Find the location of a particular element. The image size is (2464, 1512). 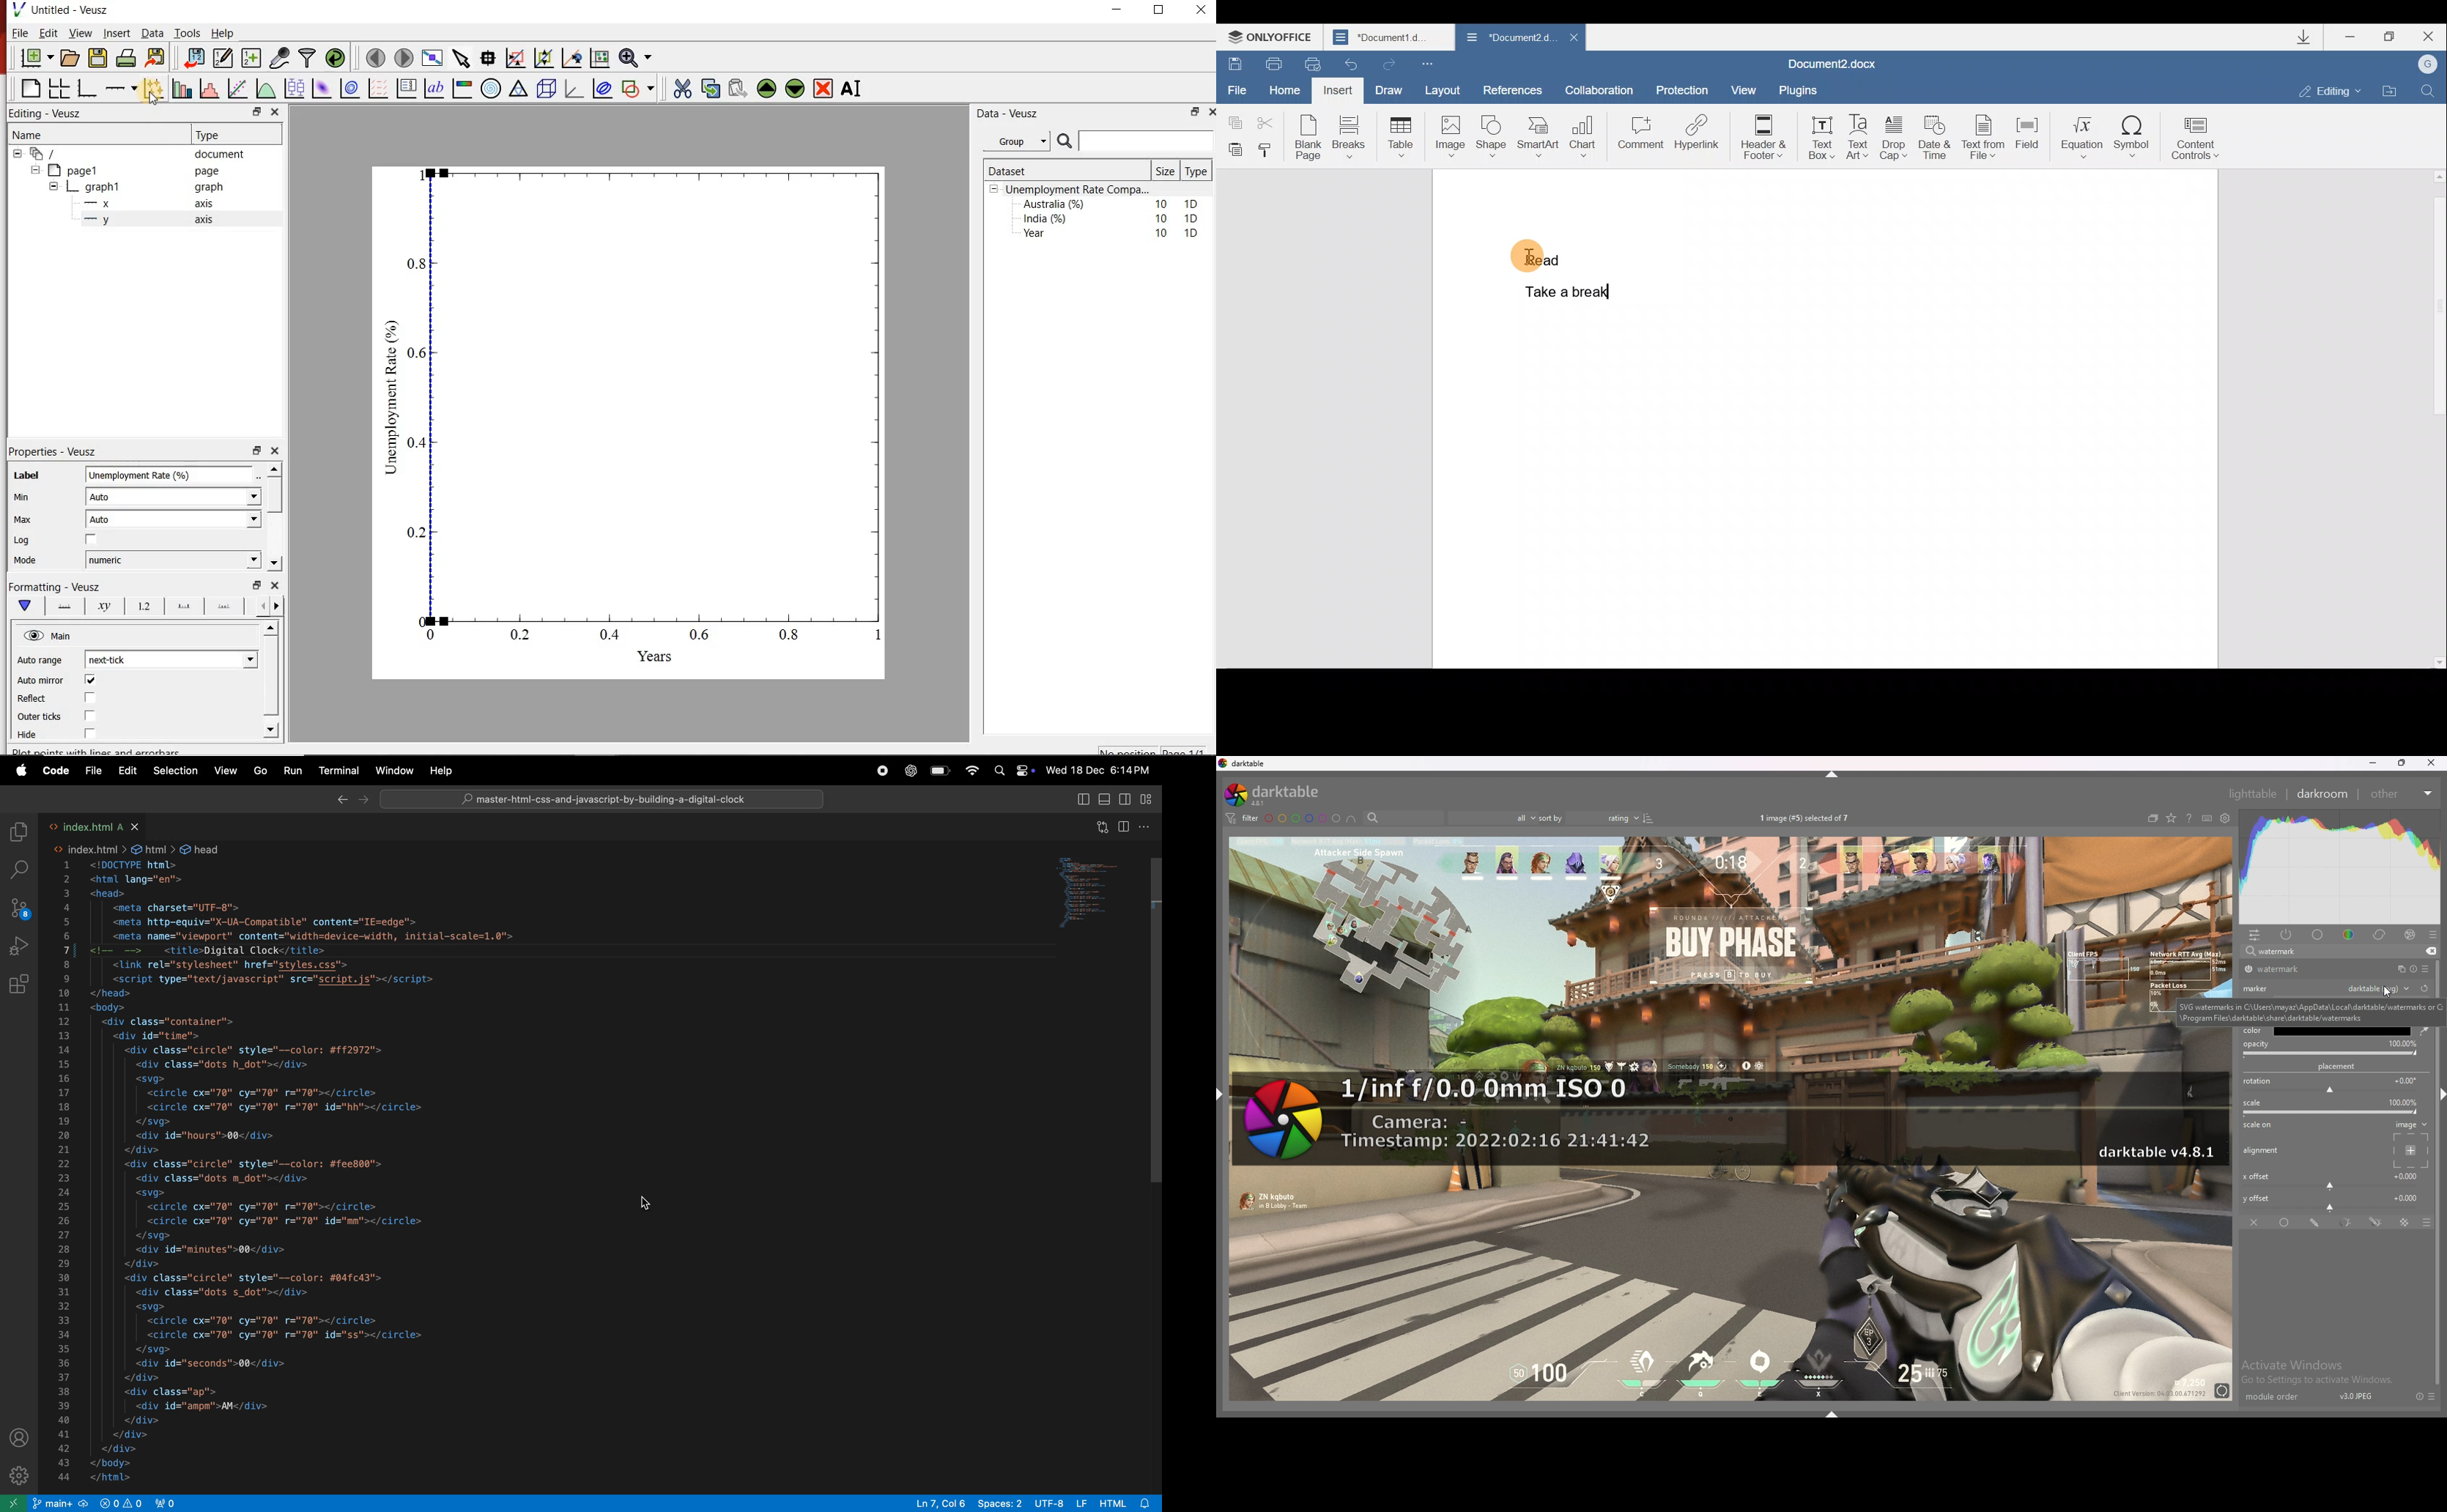

checkbox is located at coordinates (93, 539).